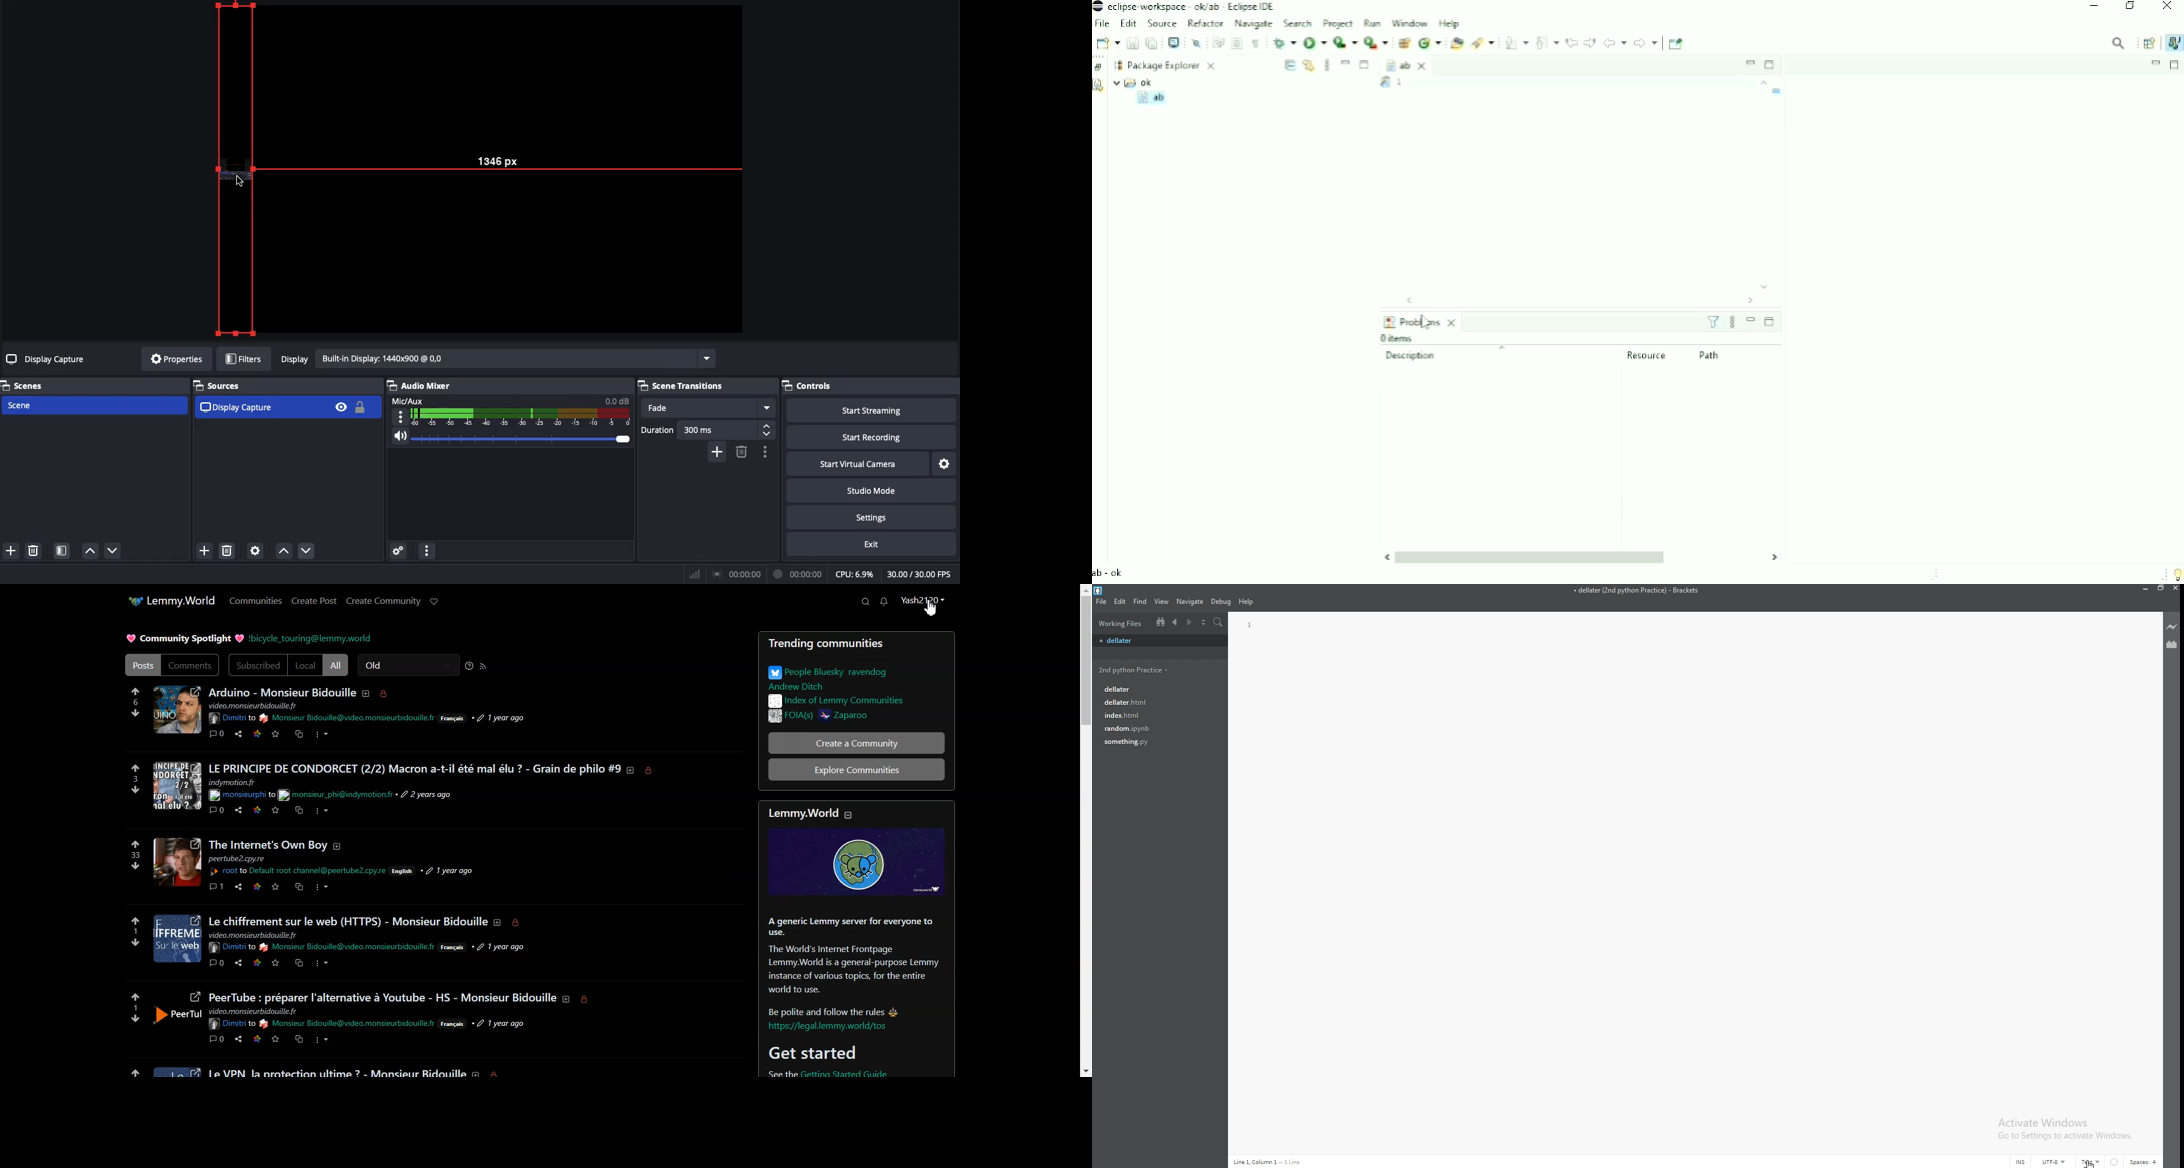 The image size is (2184, 1176). I want to click on English, so click(405, 872).